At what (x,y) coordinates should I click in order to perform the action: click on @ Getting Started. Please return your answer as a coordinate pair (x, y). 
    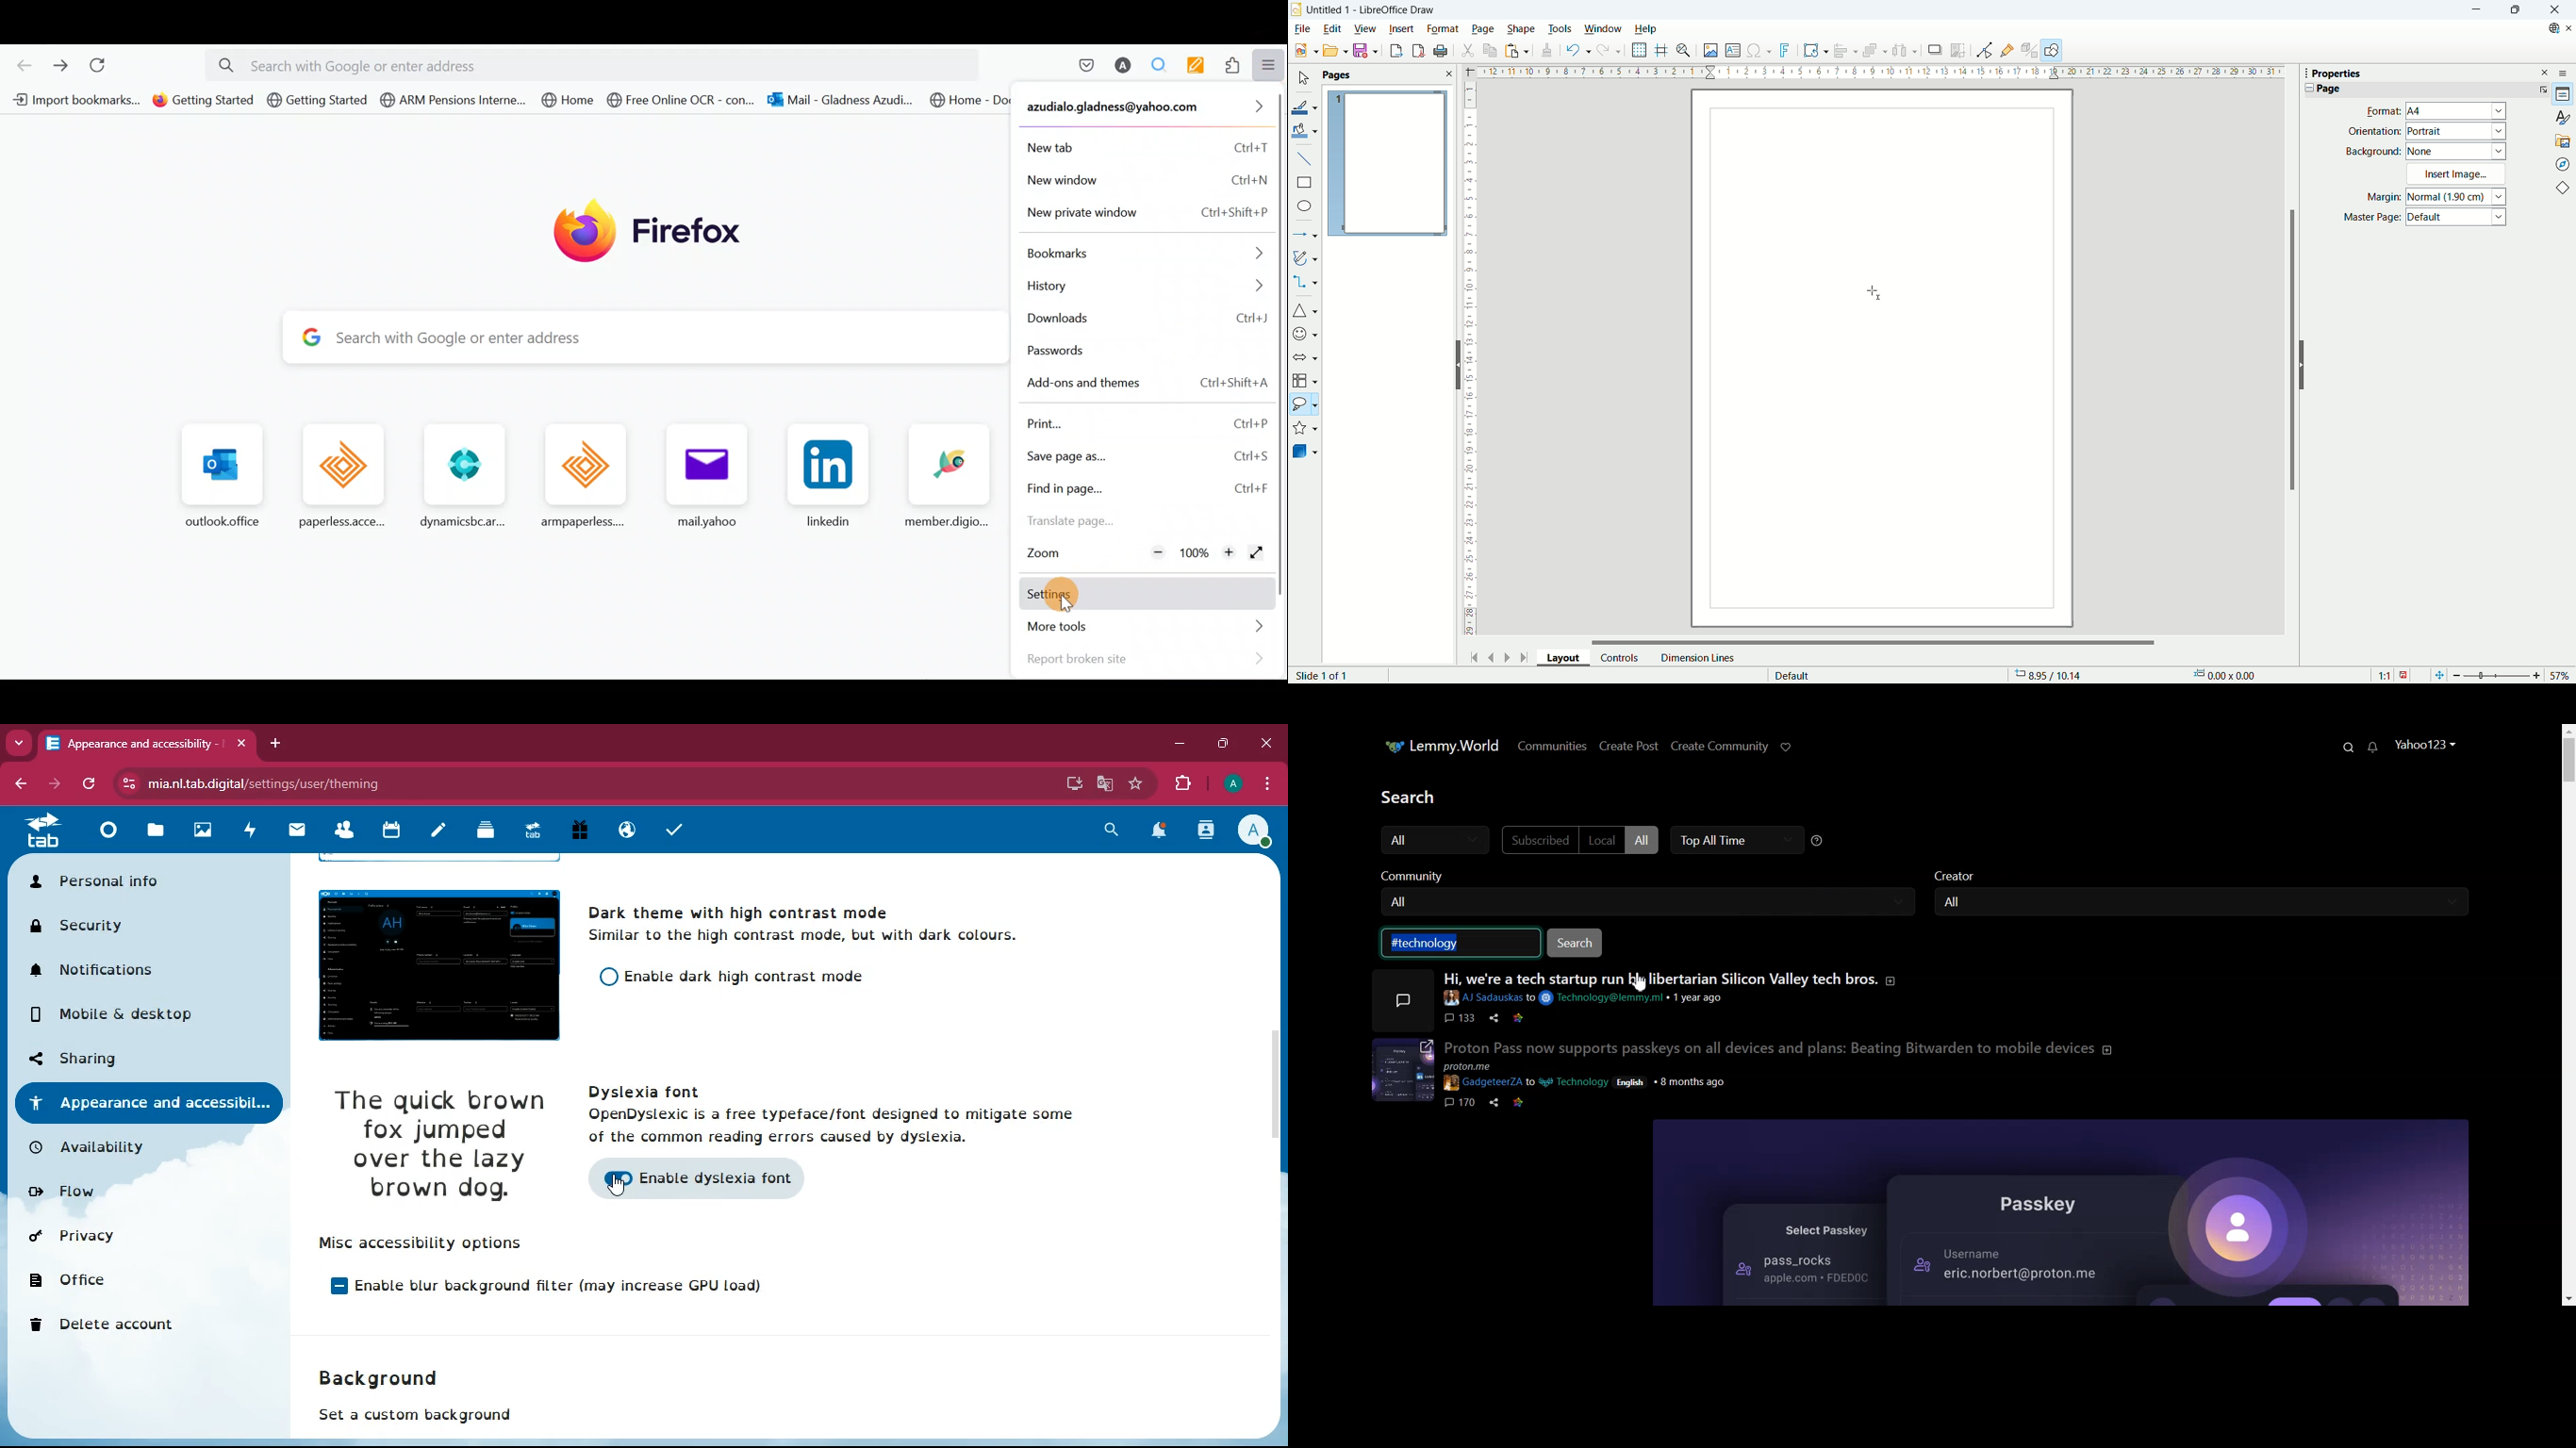
    Looking at the image, I should click on (204, 100).